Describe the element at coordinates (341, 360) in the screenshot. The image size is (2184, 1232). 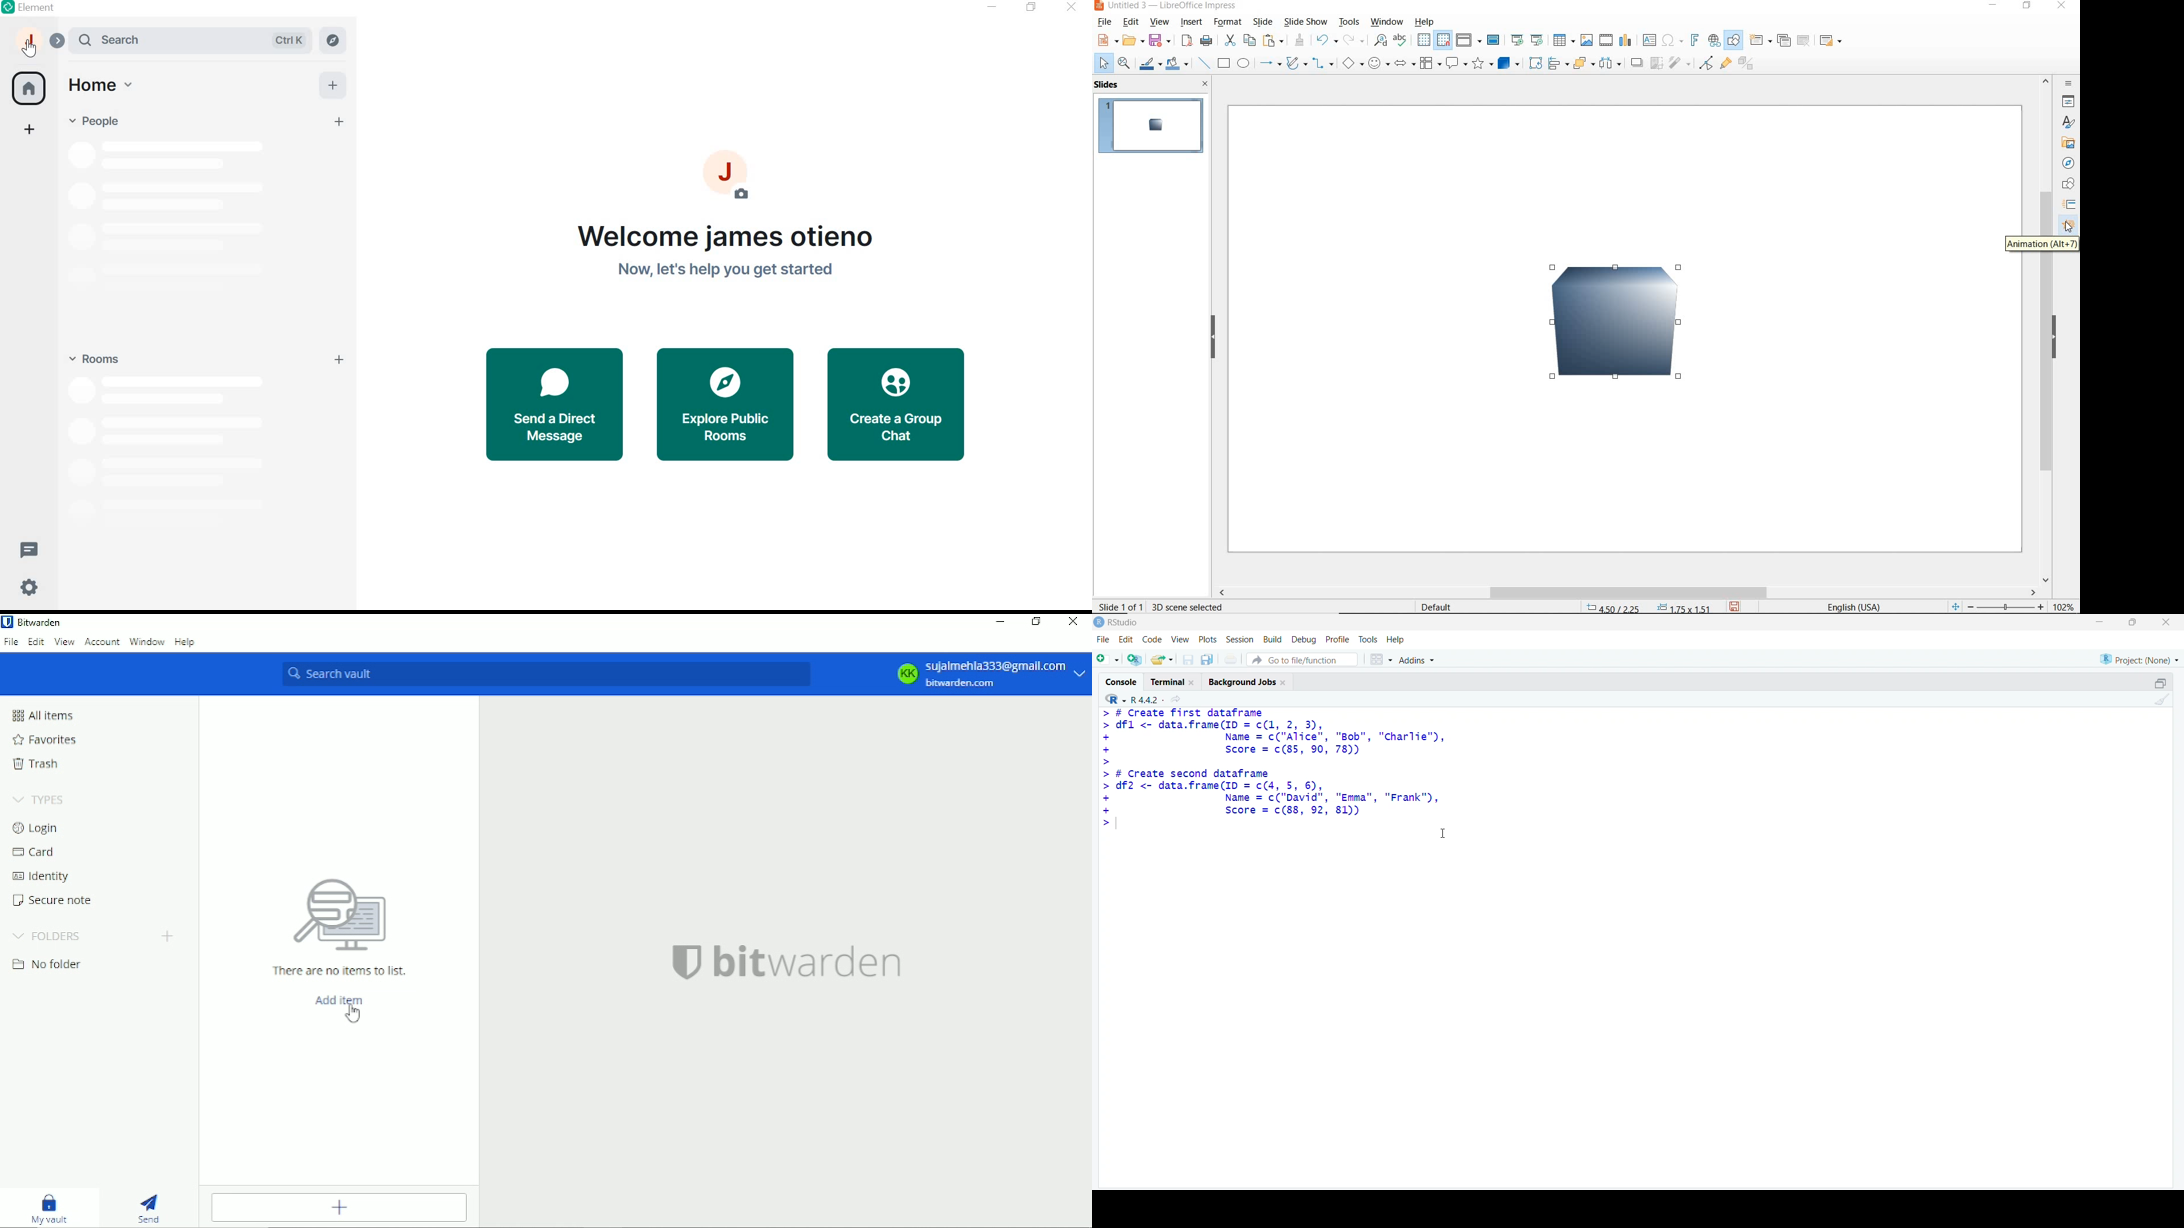
I see `ADD ROOMS` at that location.